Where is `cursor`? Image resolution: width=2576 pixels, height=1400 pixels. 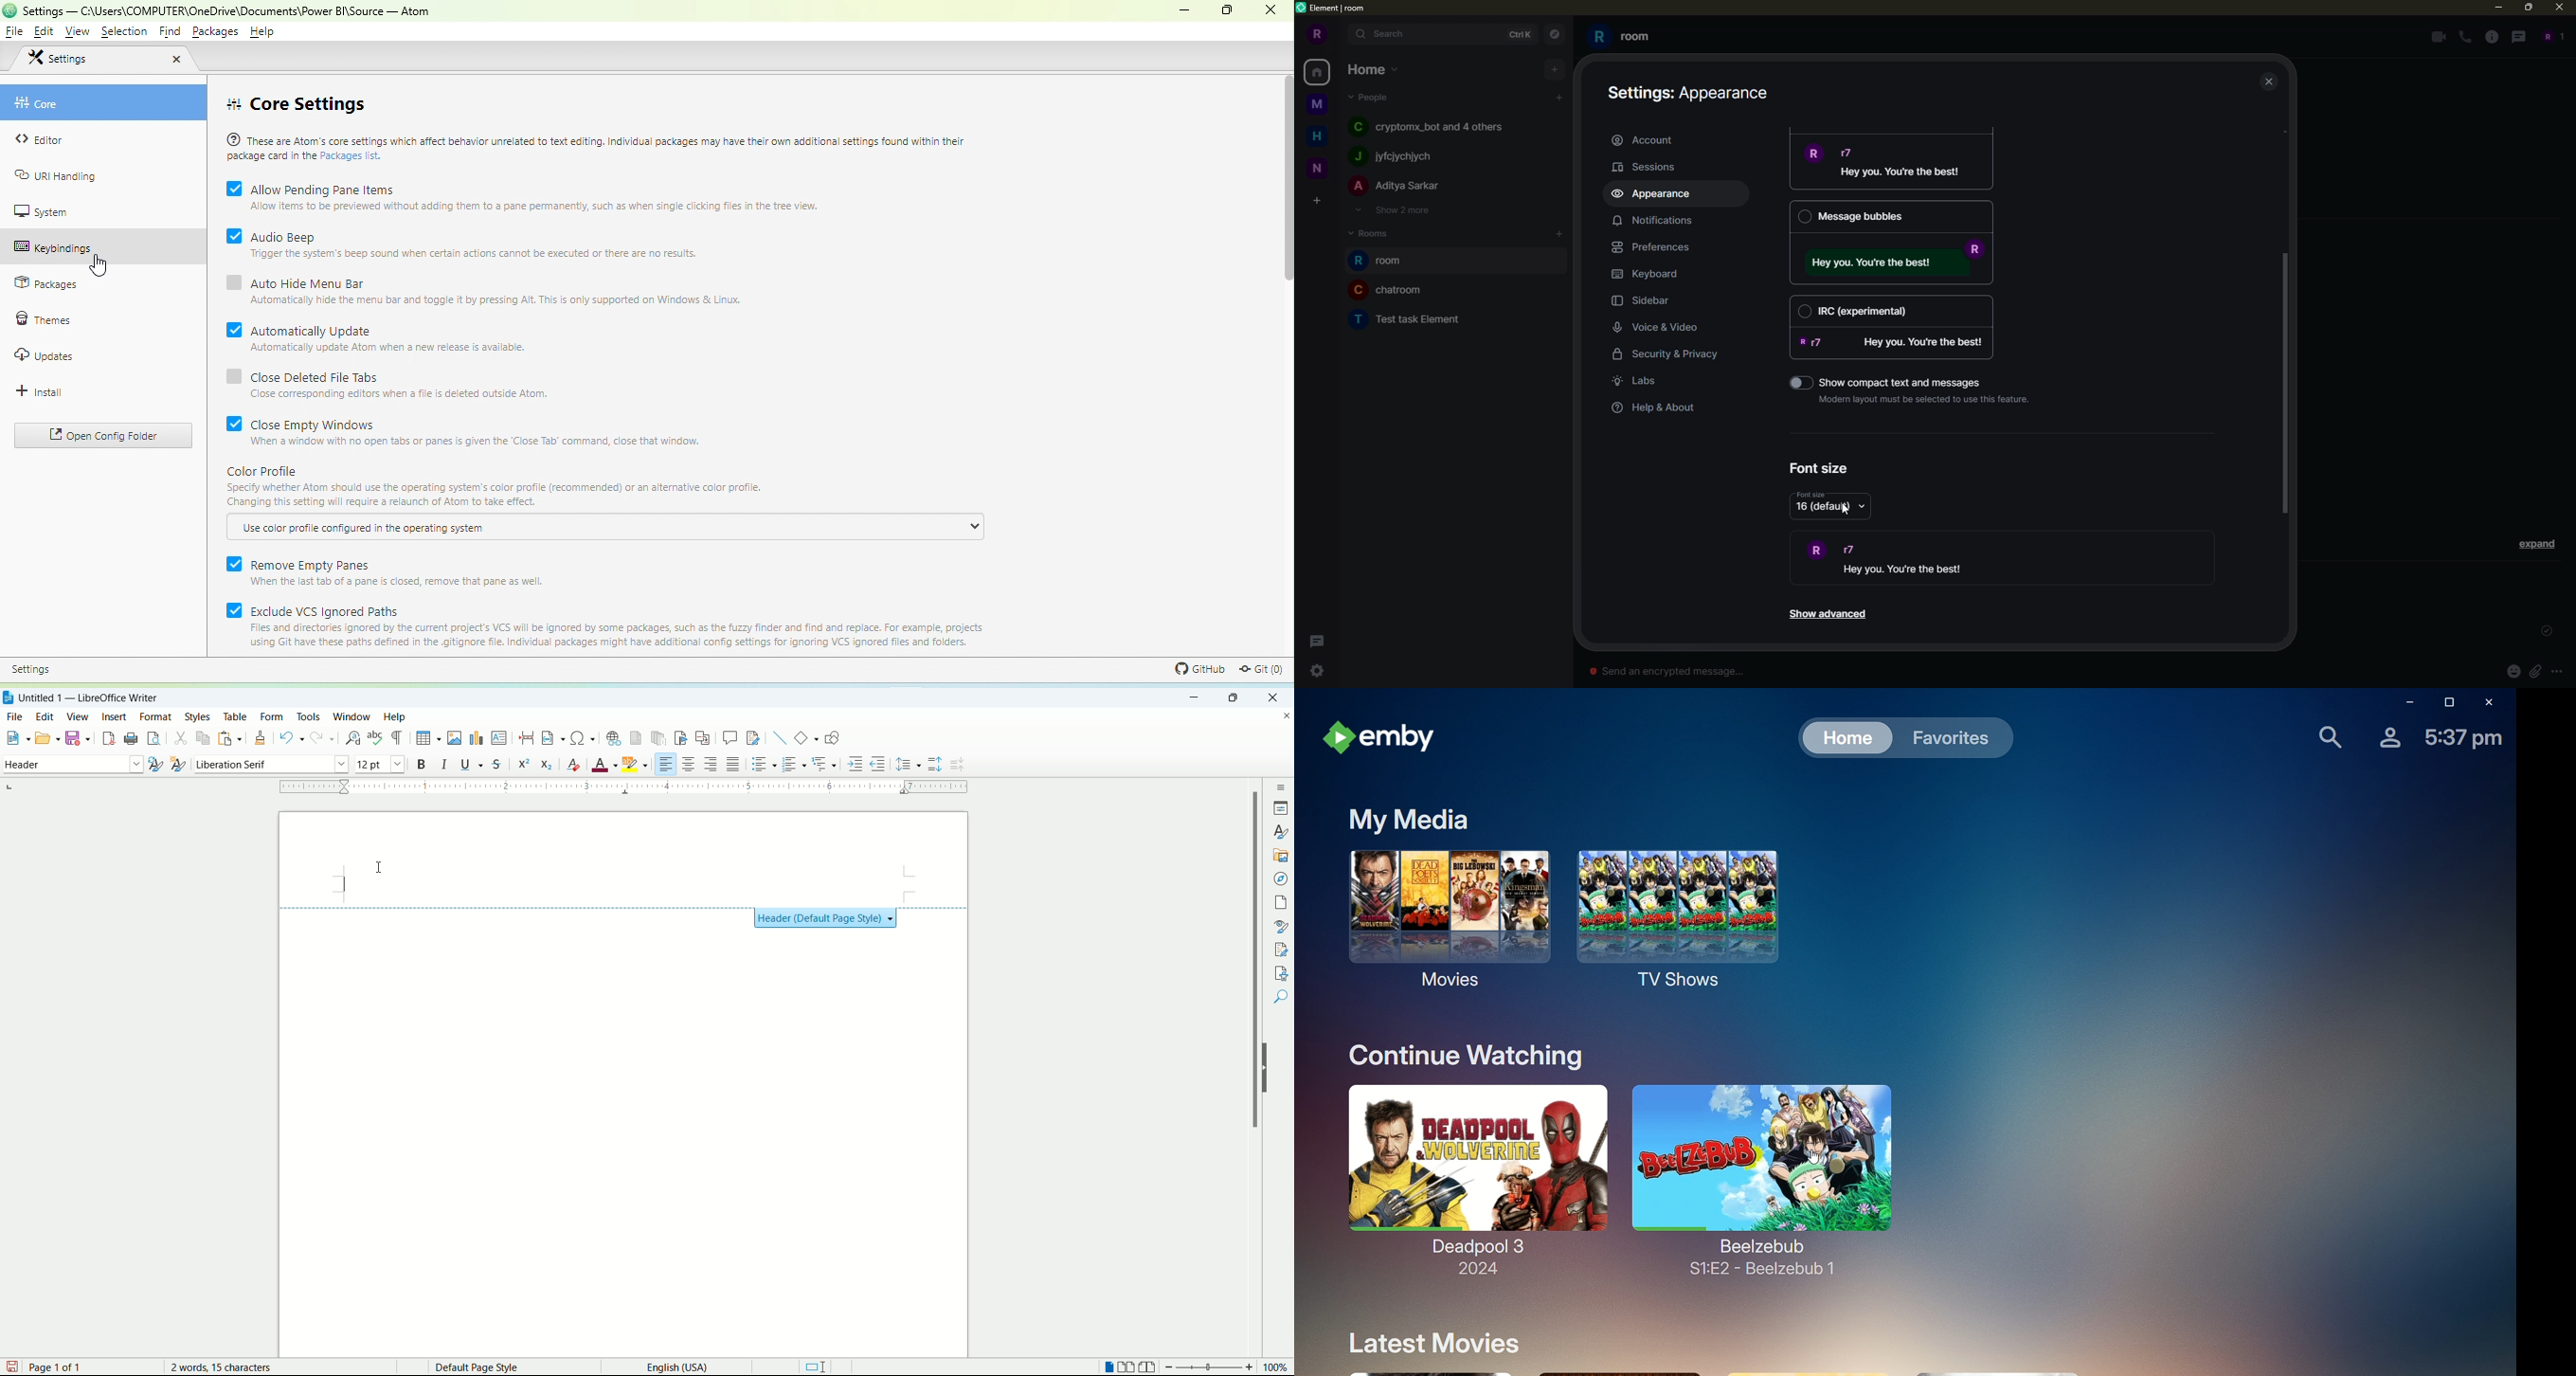
cursor is located at coordinates (353, 882).